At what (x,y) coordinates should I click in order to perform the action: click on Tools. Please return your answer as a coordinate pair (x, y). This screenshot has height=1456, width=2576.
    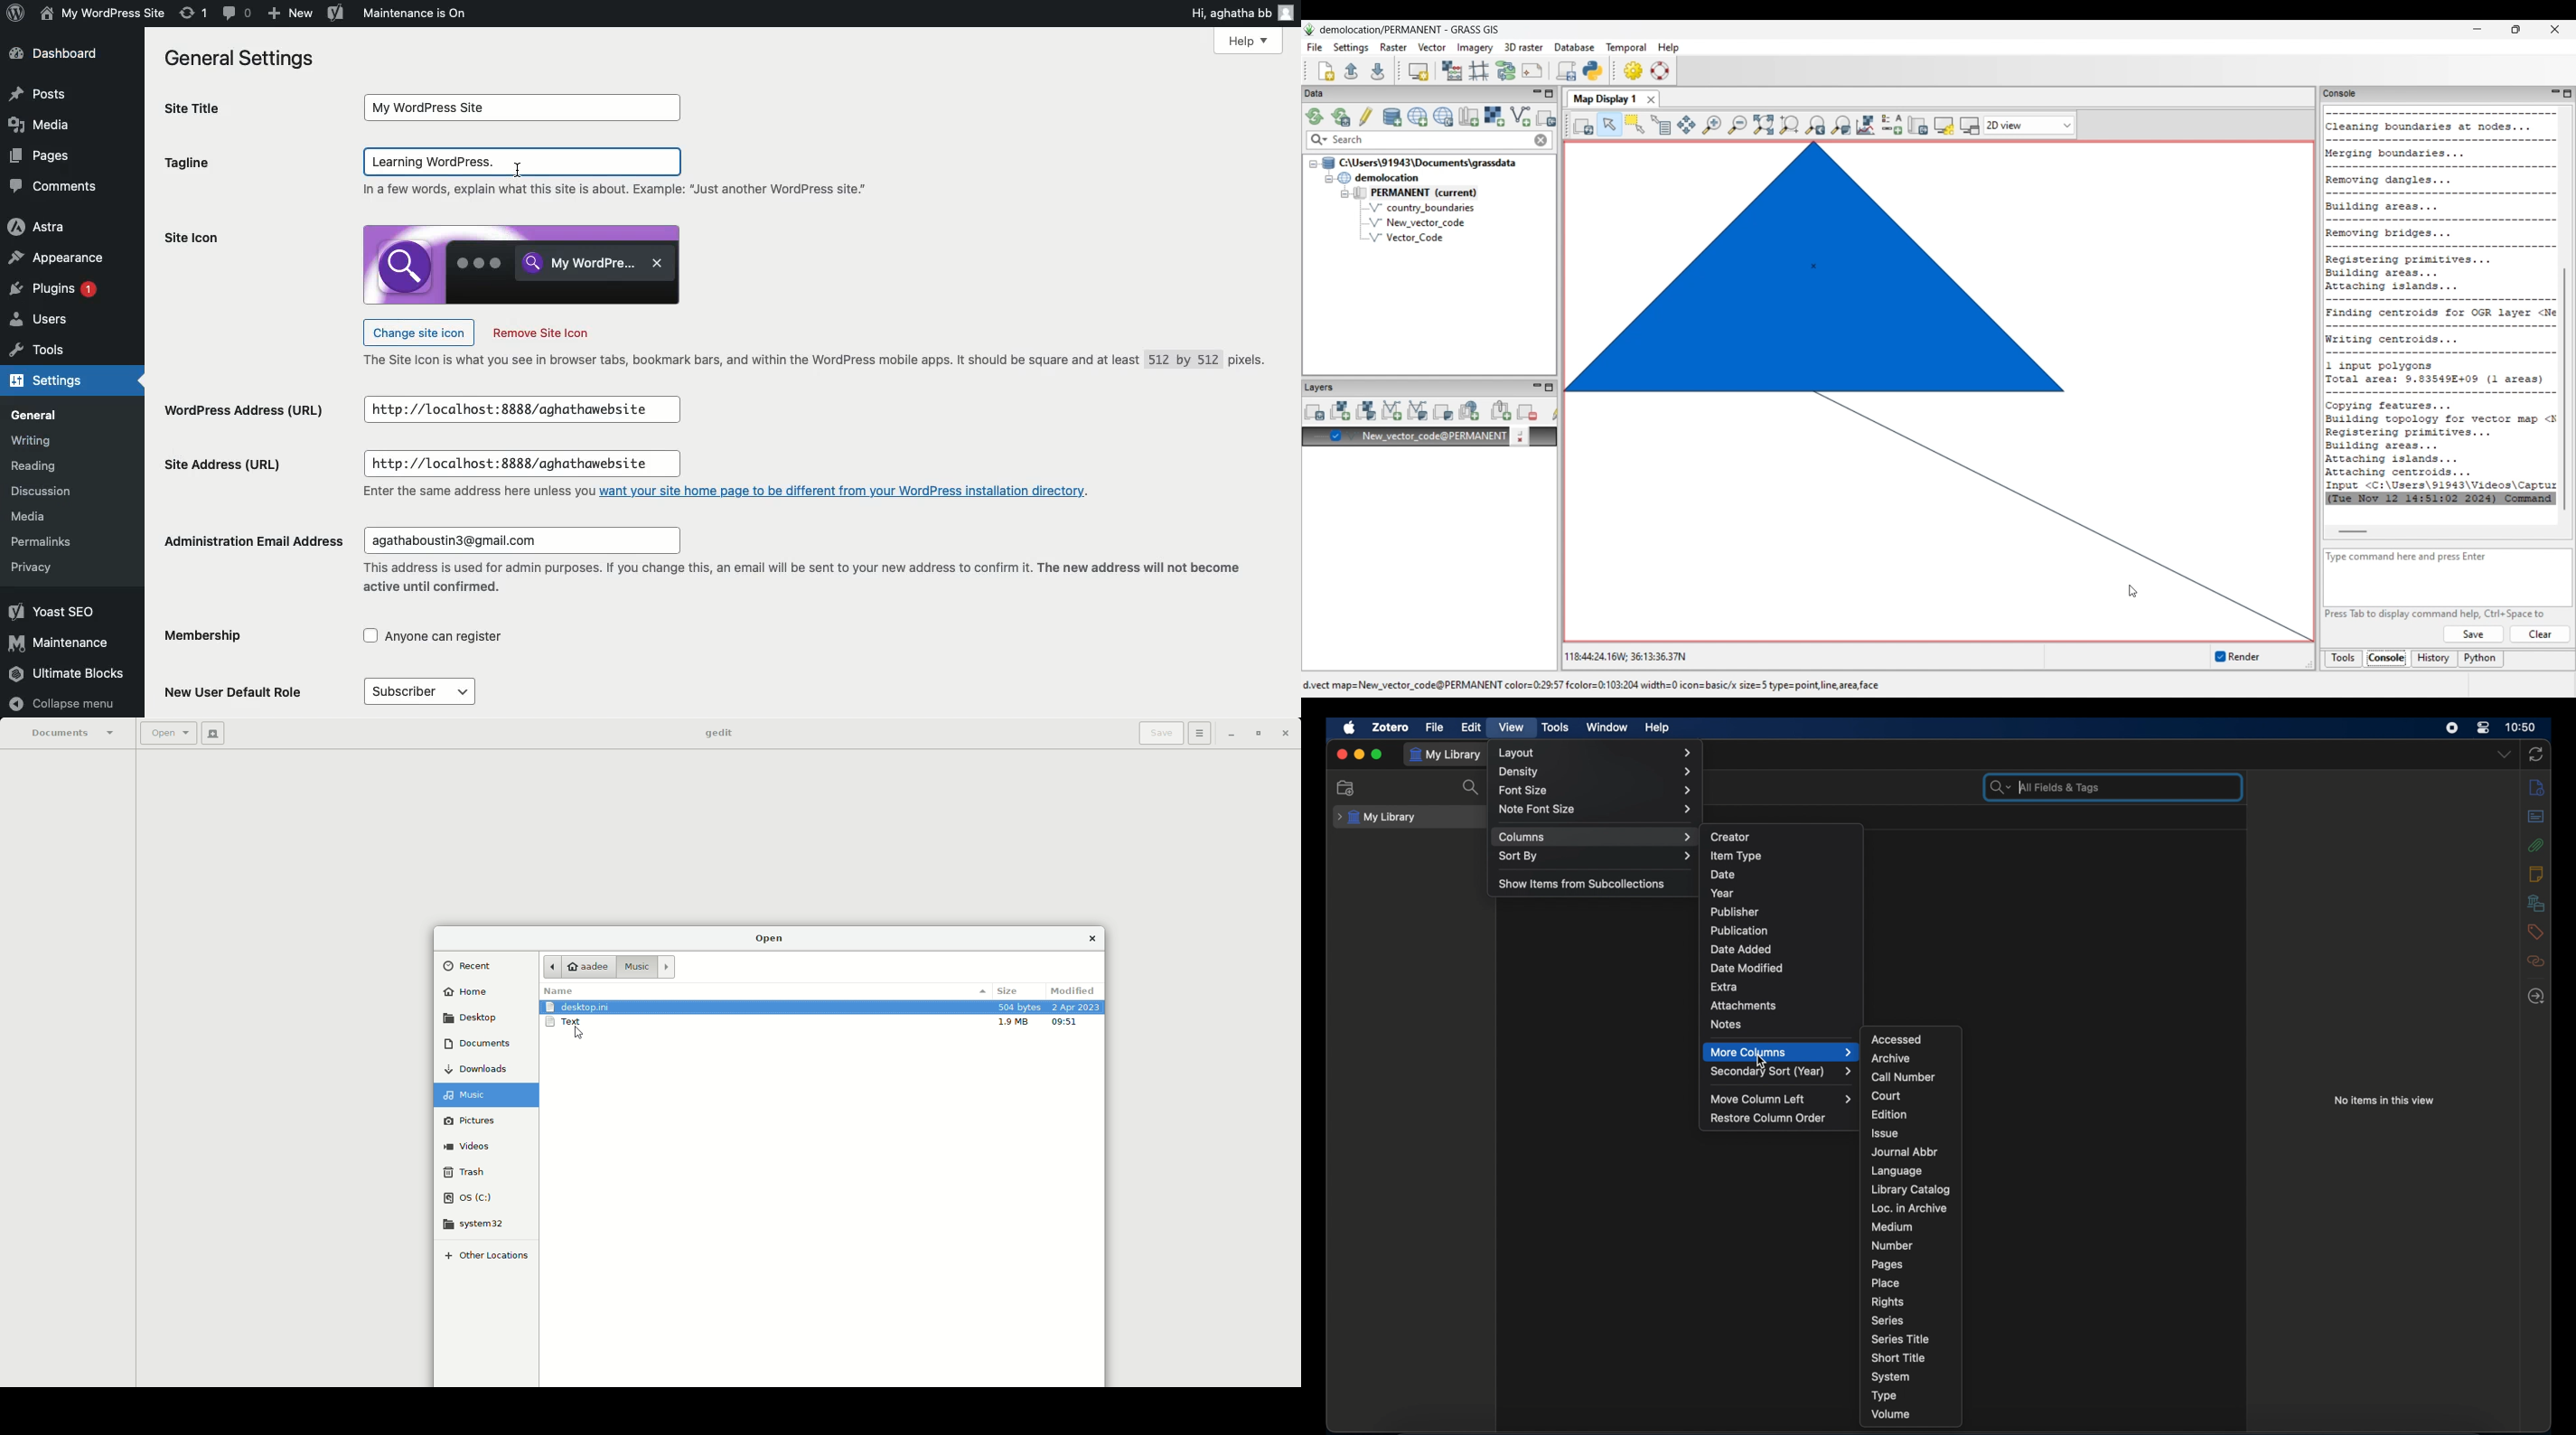
    Looking at the image, I should click on (39, 353).